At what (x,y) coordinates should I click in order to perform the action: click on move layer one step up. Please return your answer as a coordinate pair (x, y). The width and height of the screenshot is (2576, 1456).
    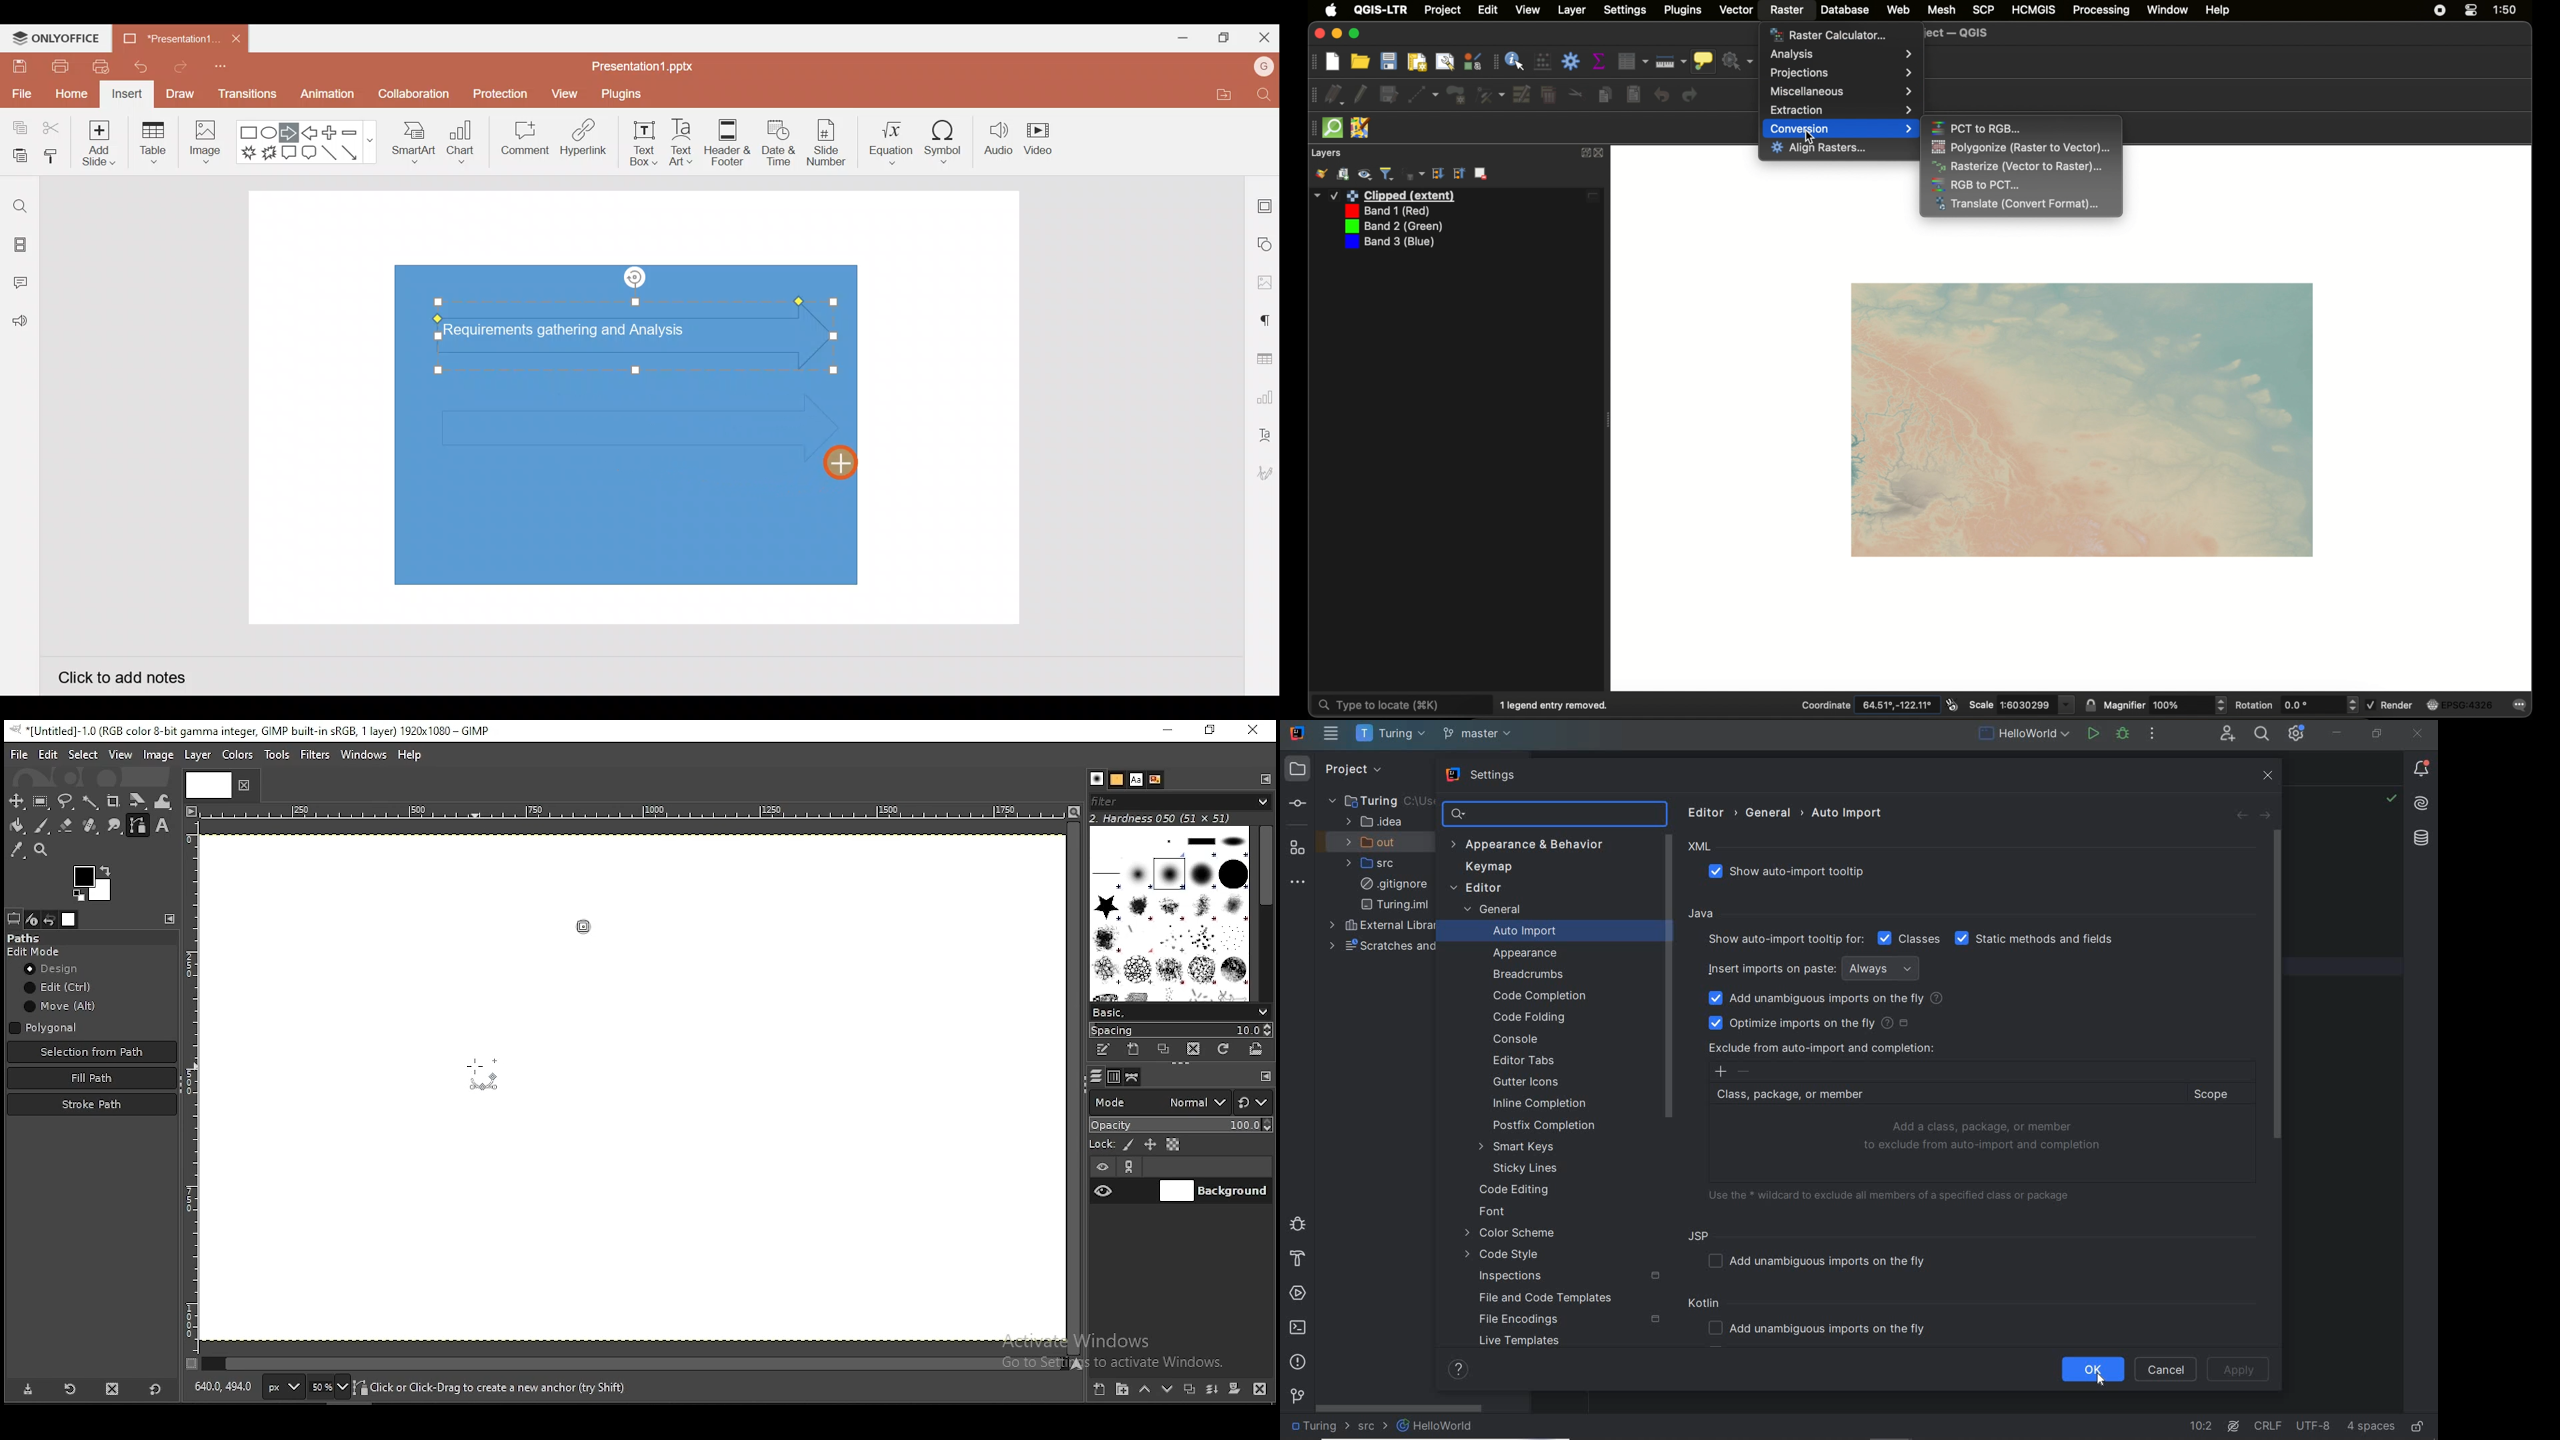
    Looking at the image, I should click on (1147, 1391).